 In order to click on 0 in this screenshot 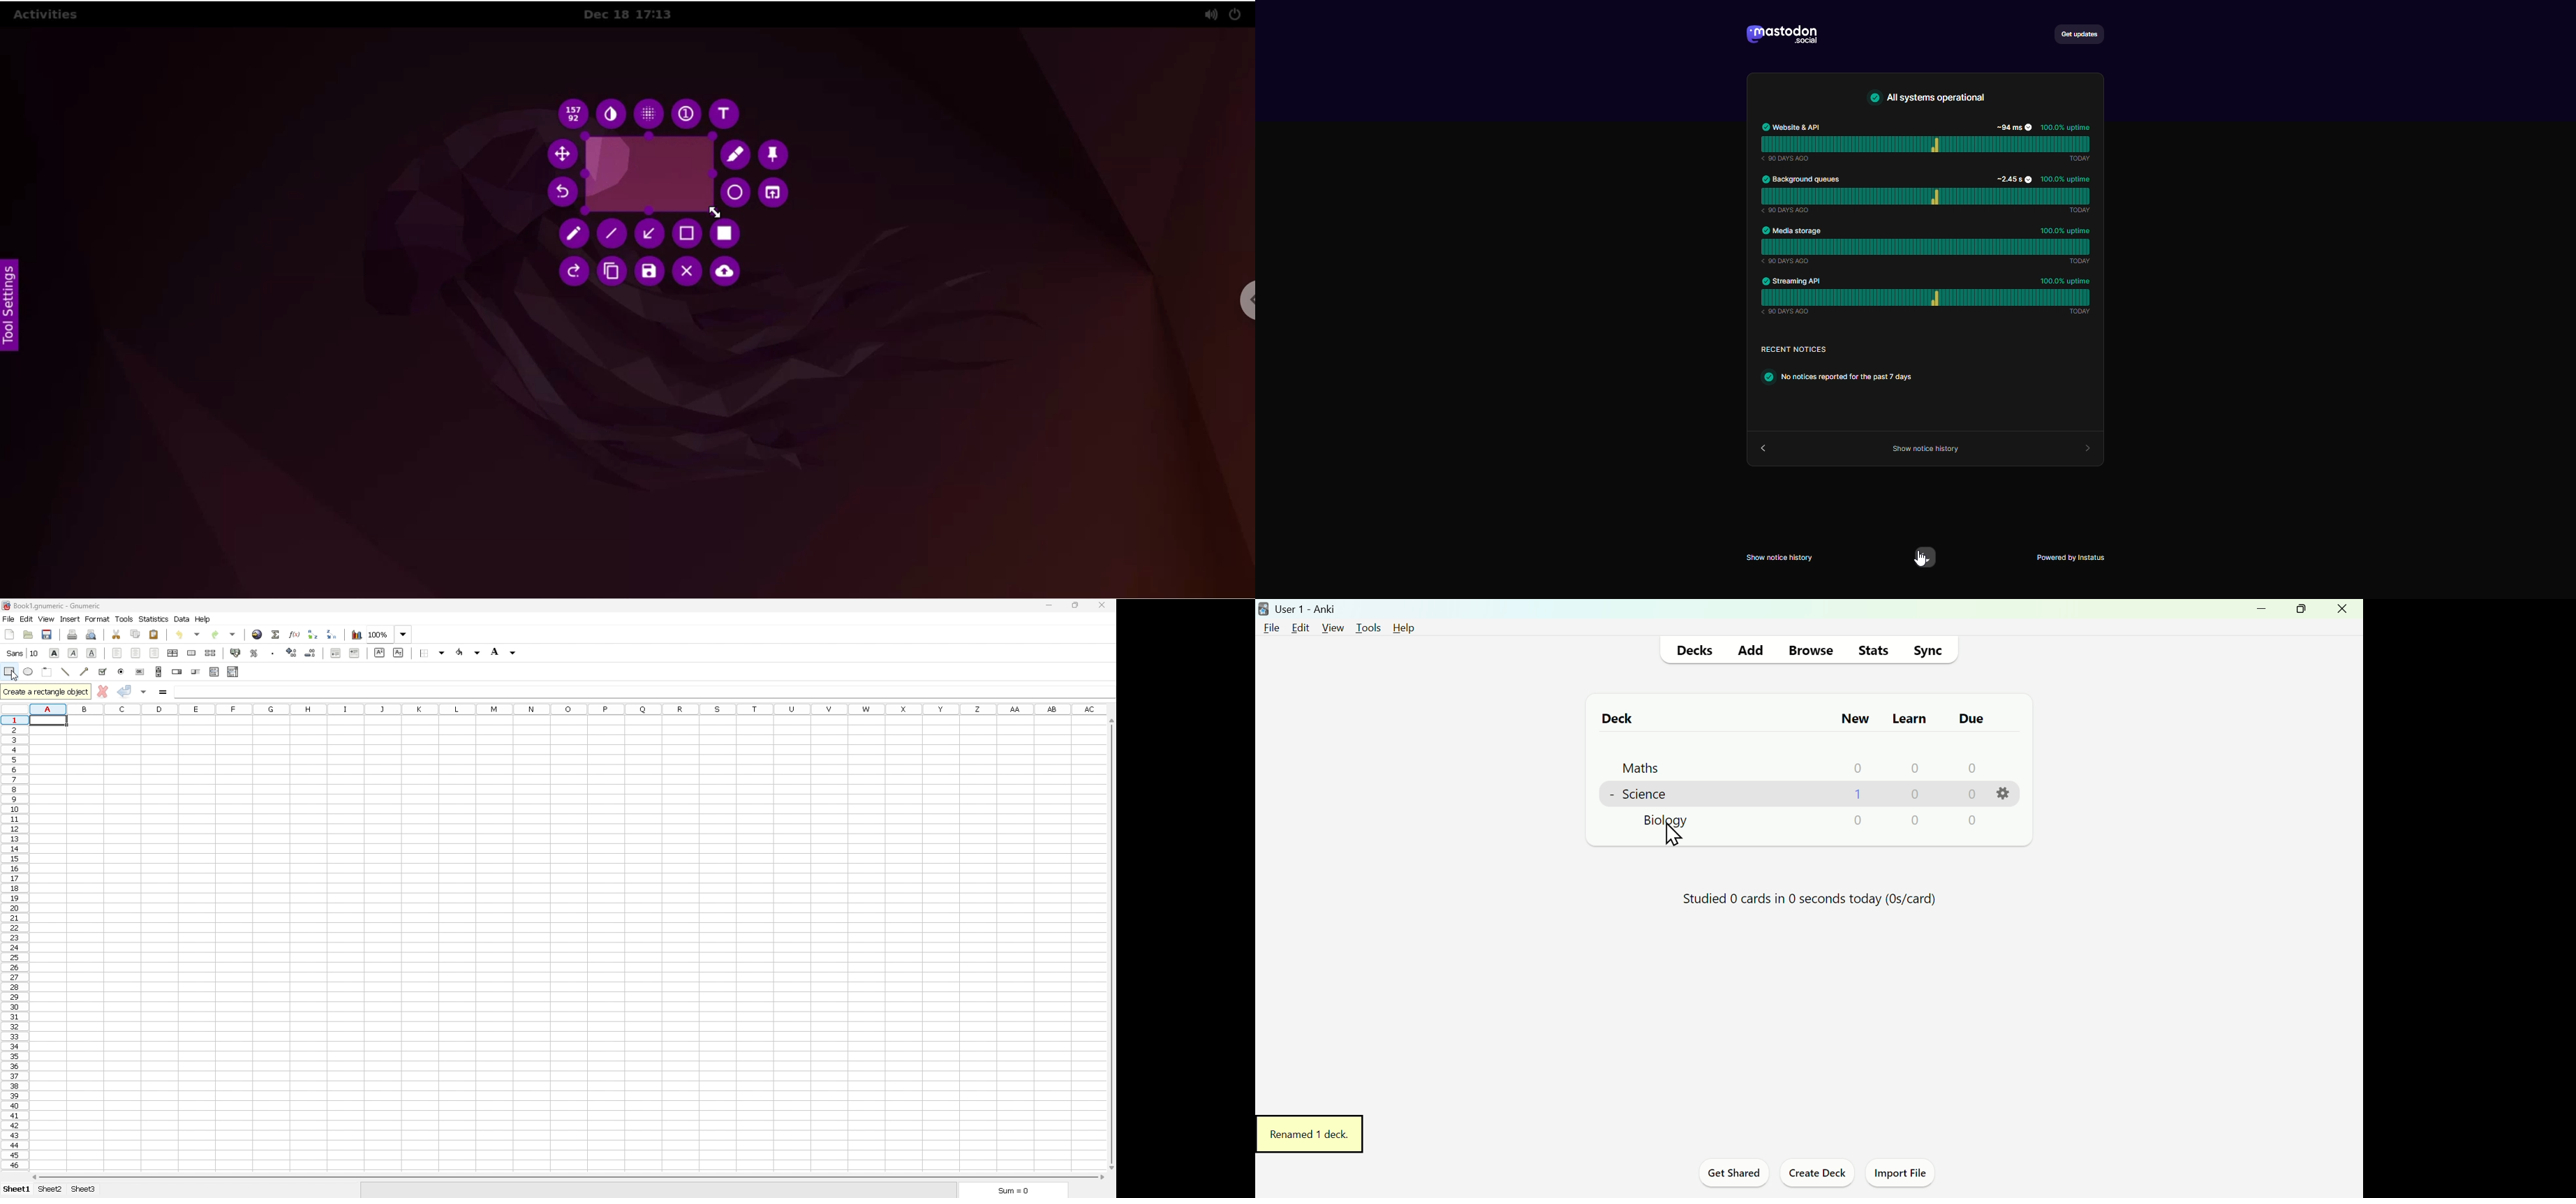, I will do `click(1971, 768)`.